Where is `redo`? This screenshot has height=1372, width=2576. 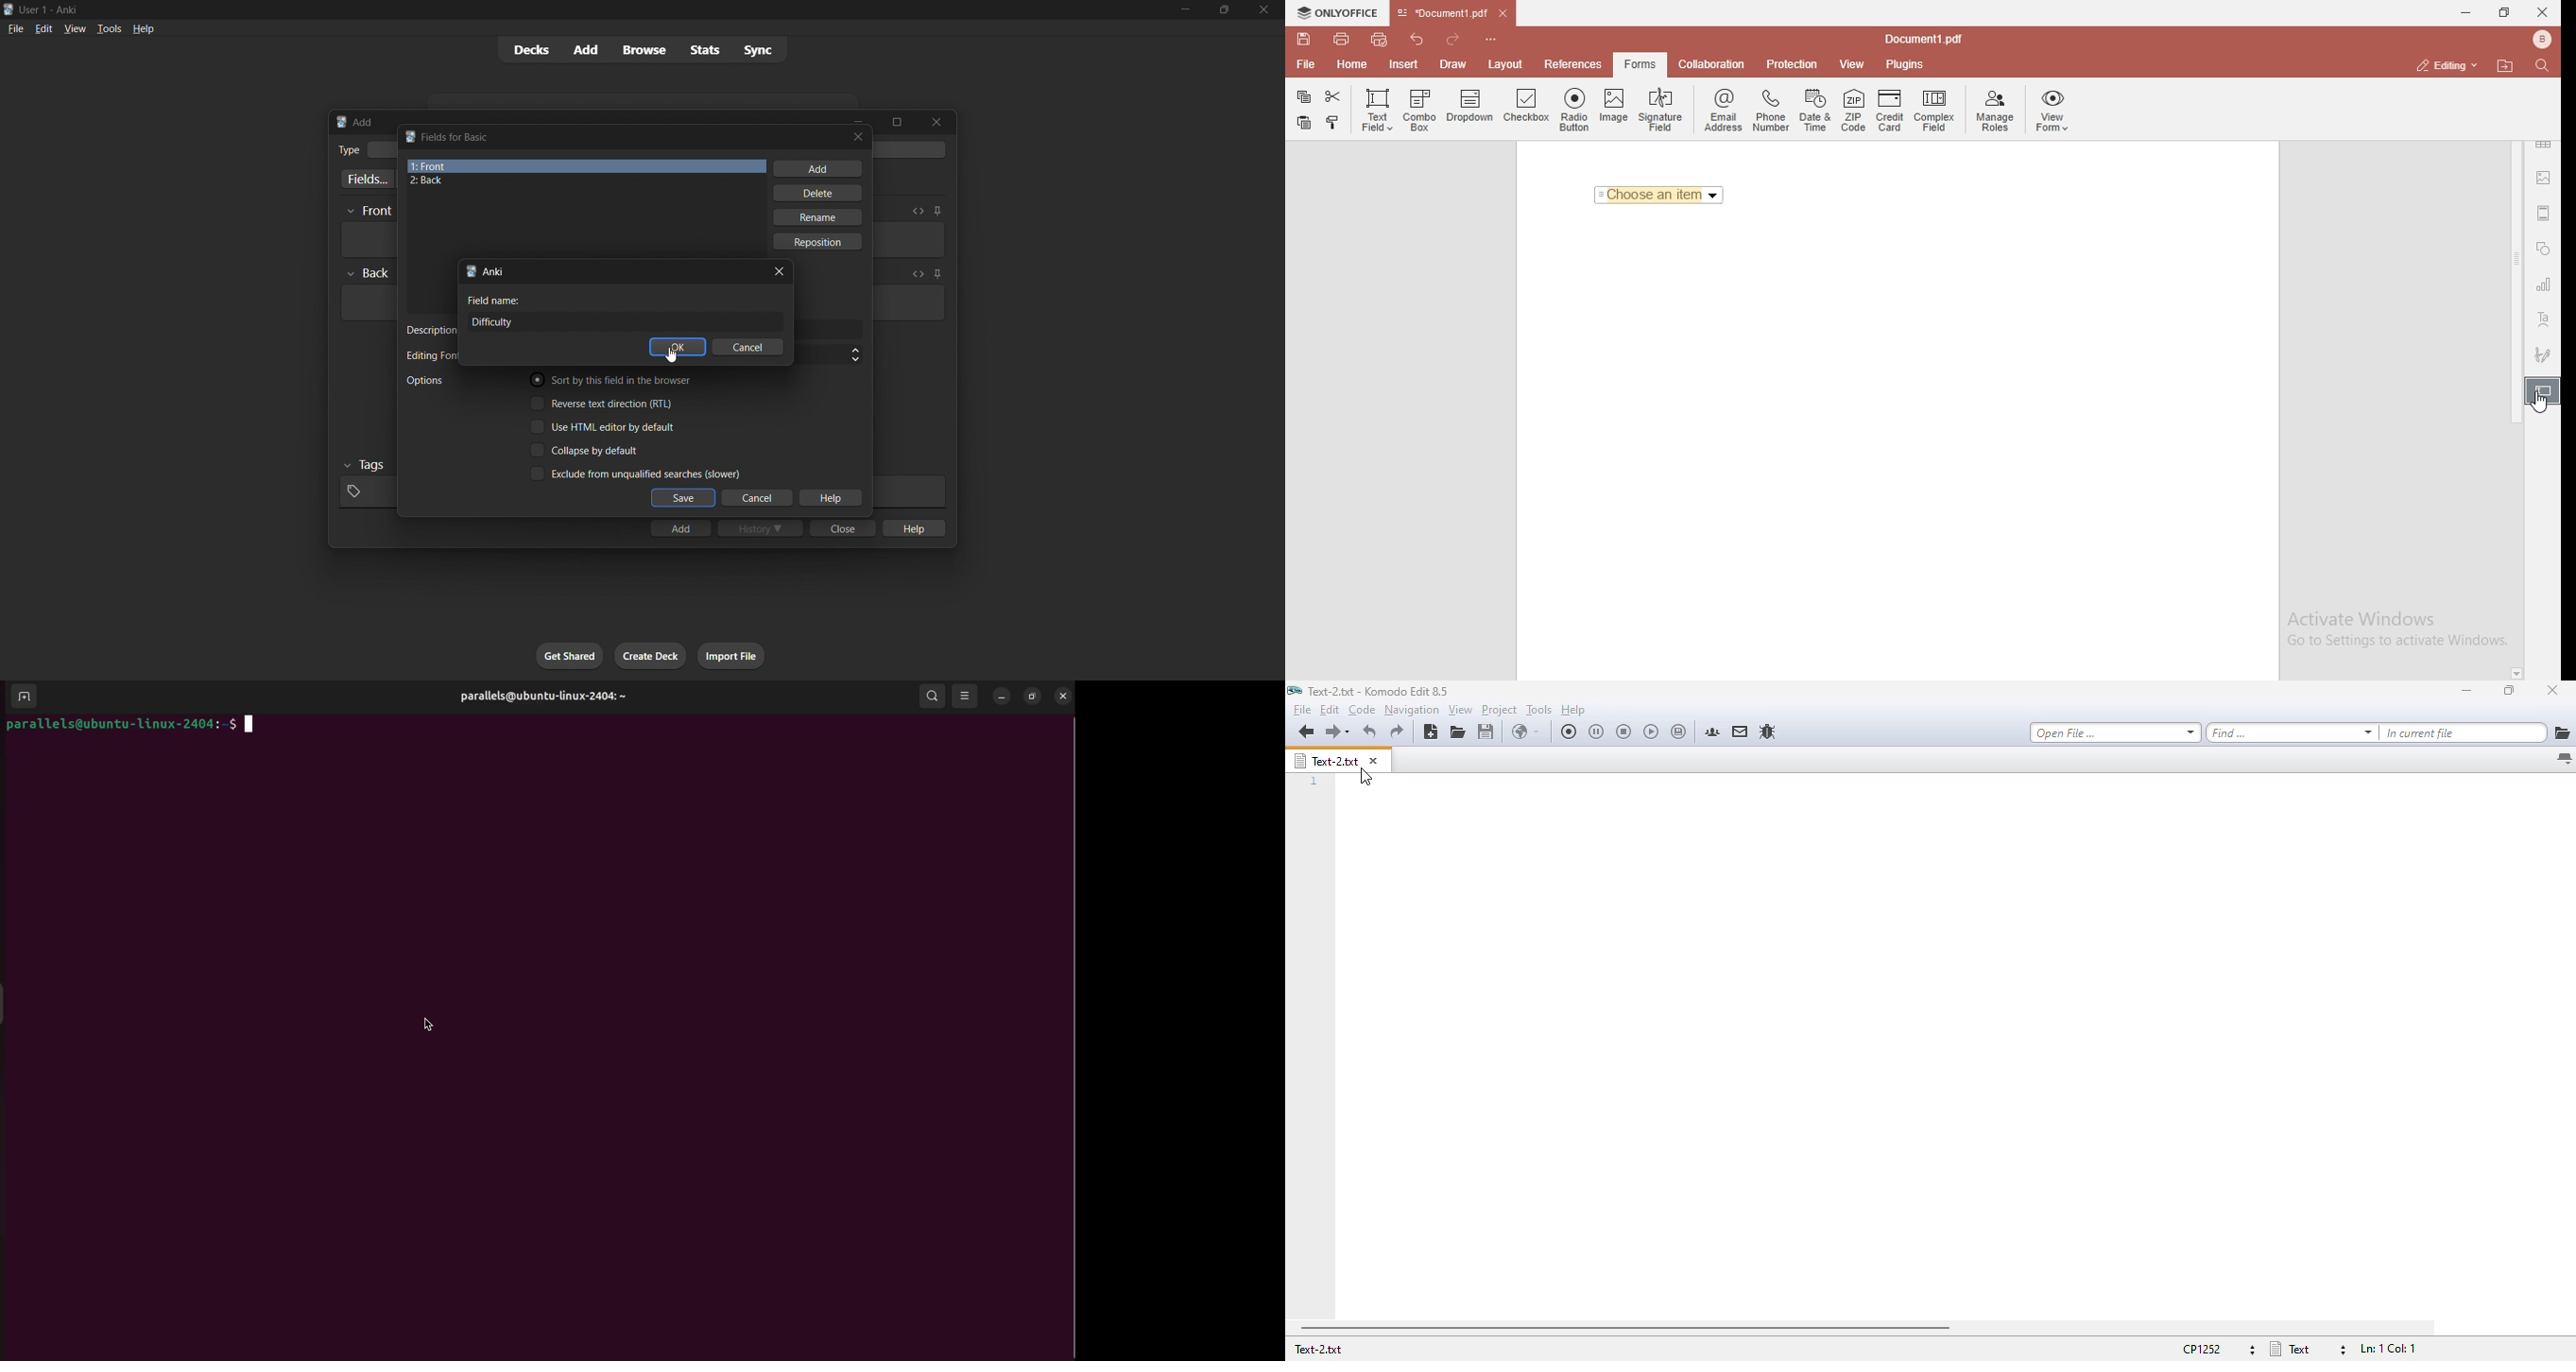
redo is located at coordinates (1457, 36).